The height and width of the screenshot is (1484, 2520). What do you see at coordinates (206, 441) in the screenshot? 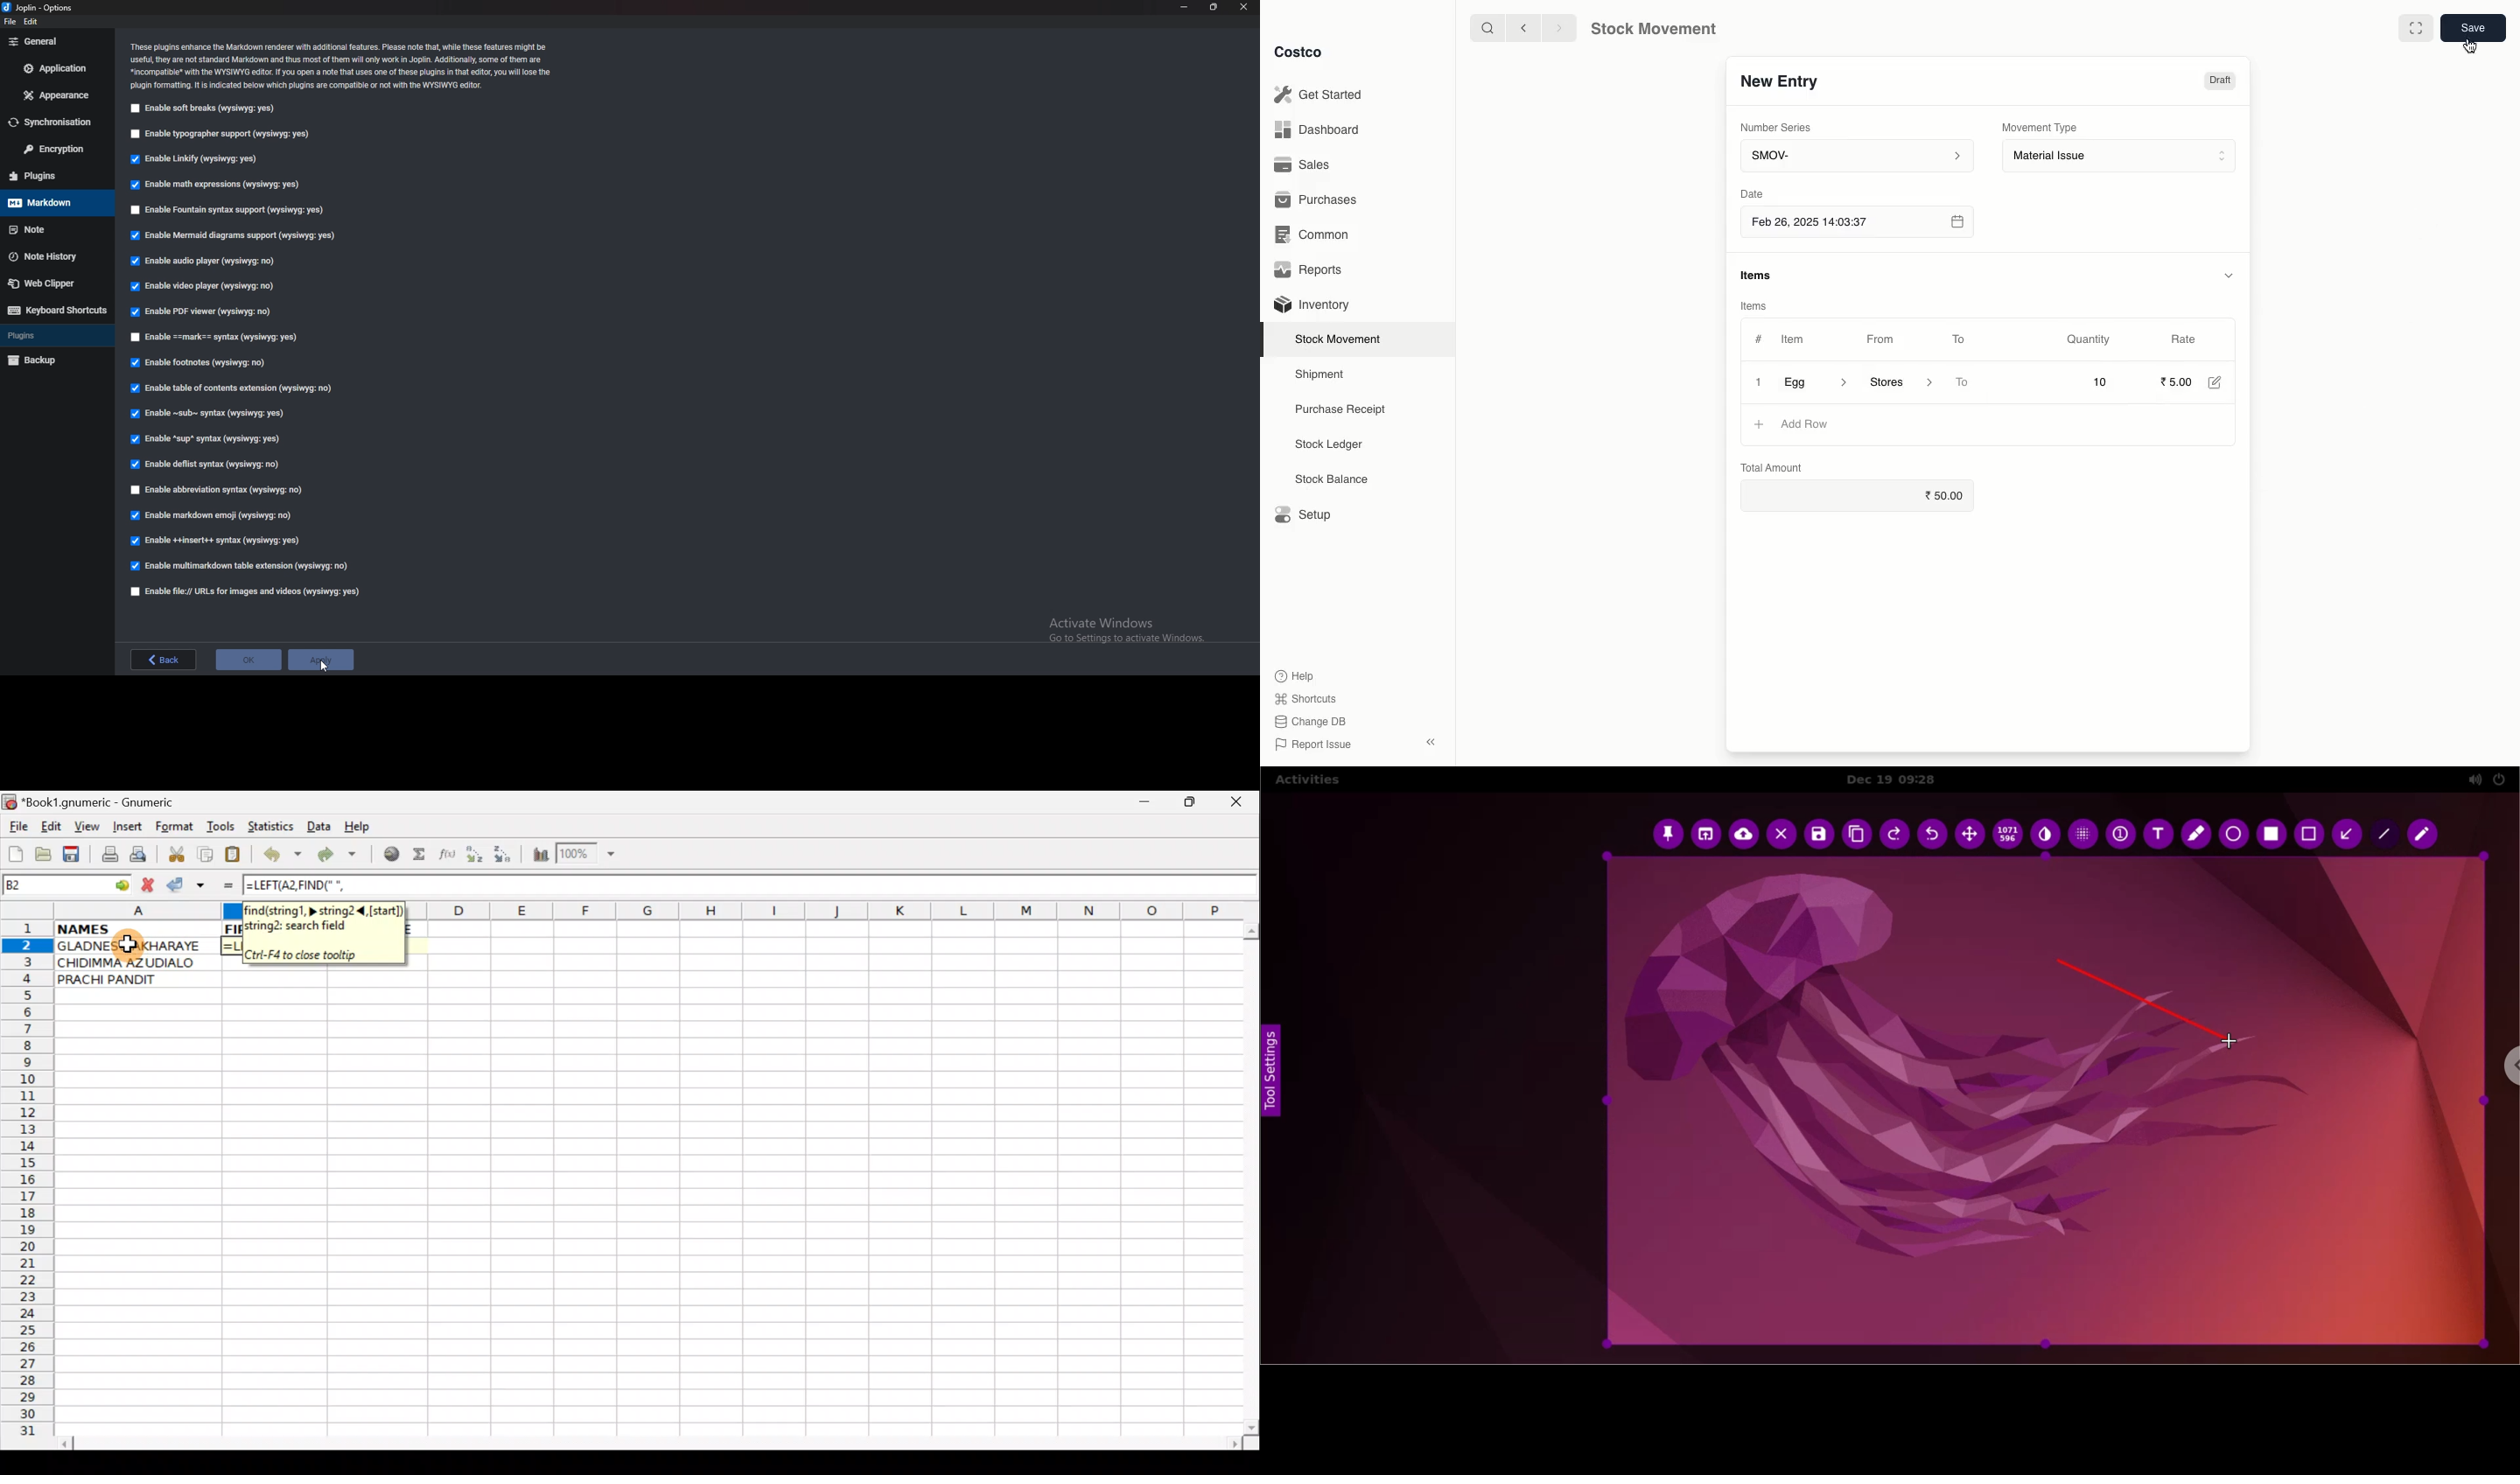
I see `enable sup syntax` at bounding box center [206, 441].